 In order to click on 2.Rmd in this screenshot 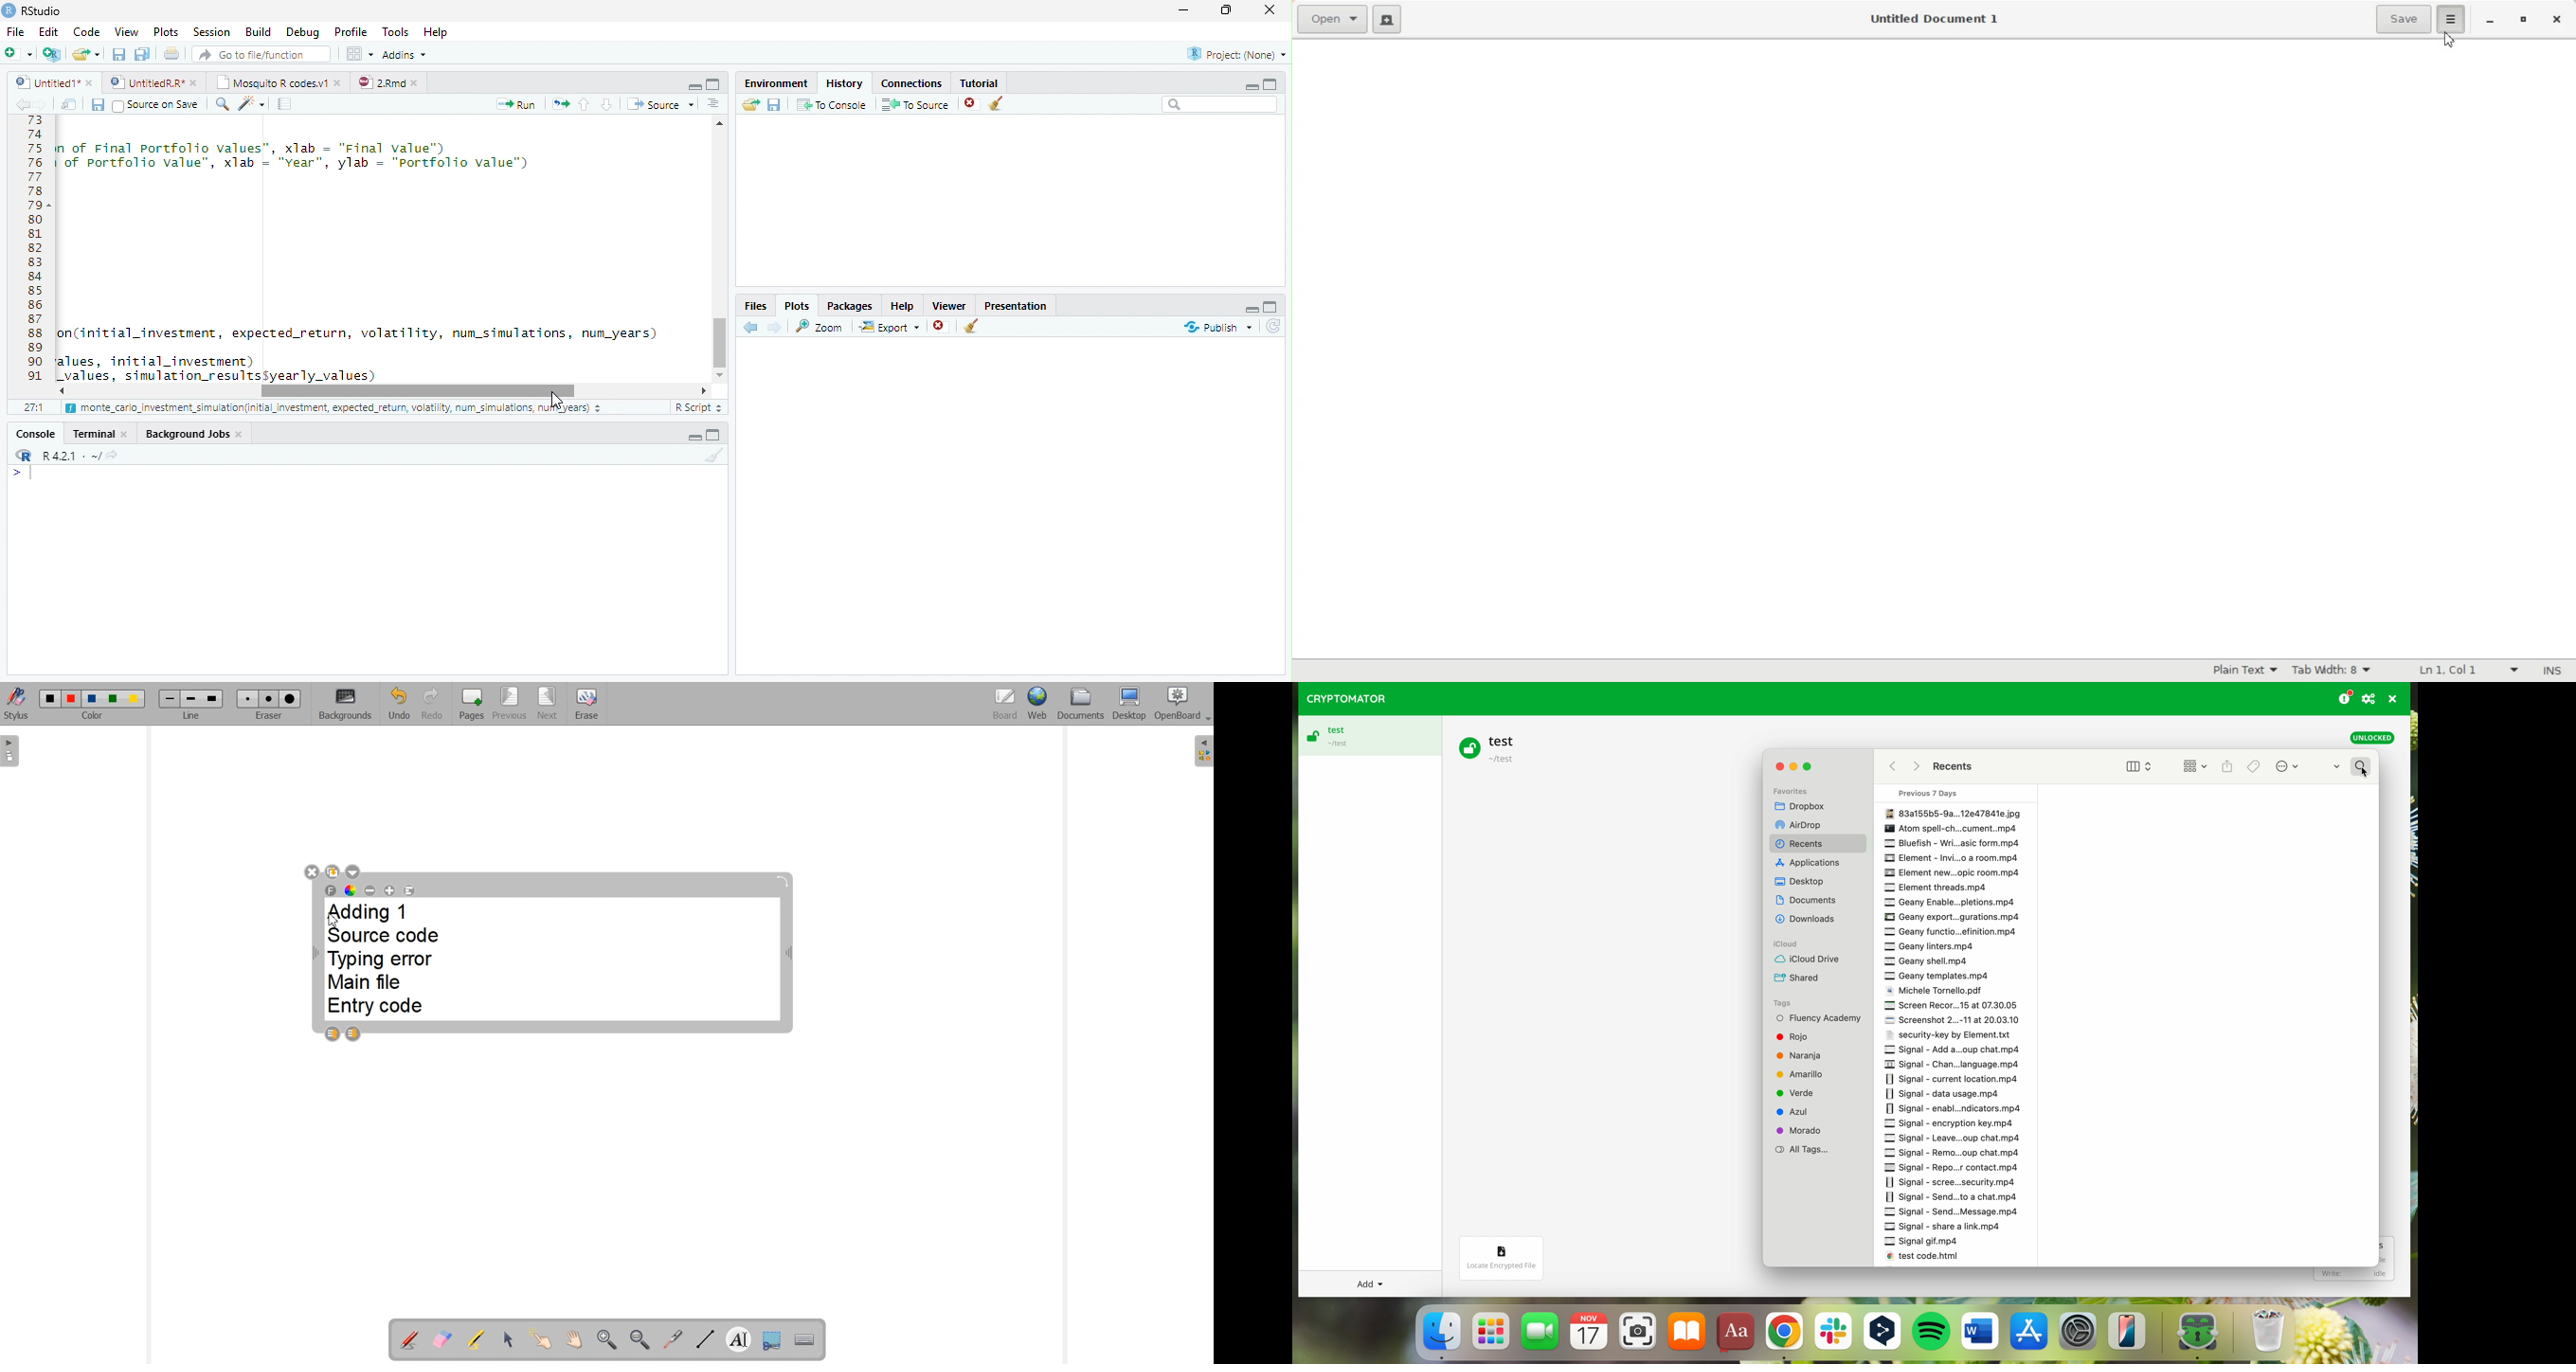, I will do `click(388, 82)`.